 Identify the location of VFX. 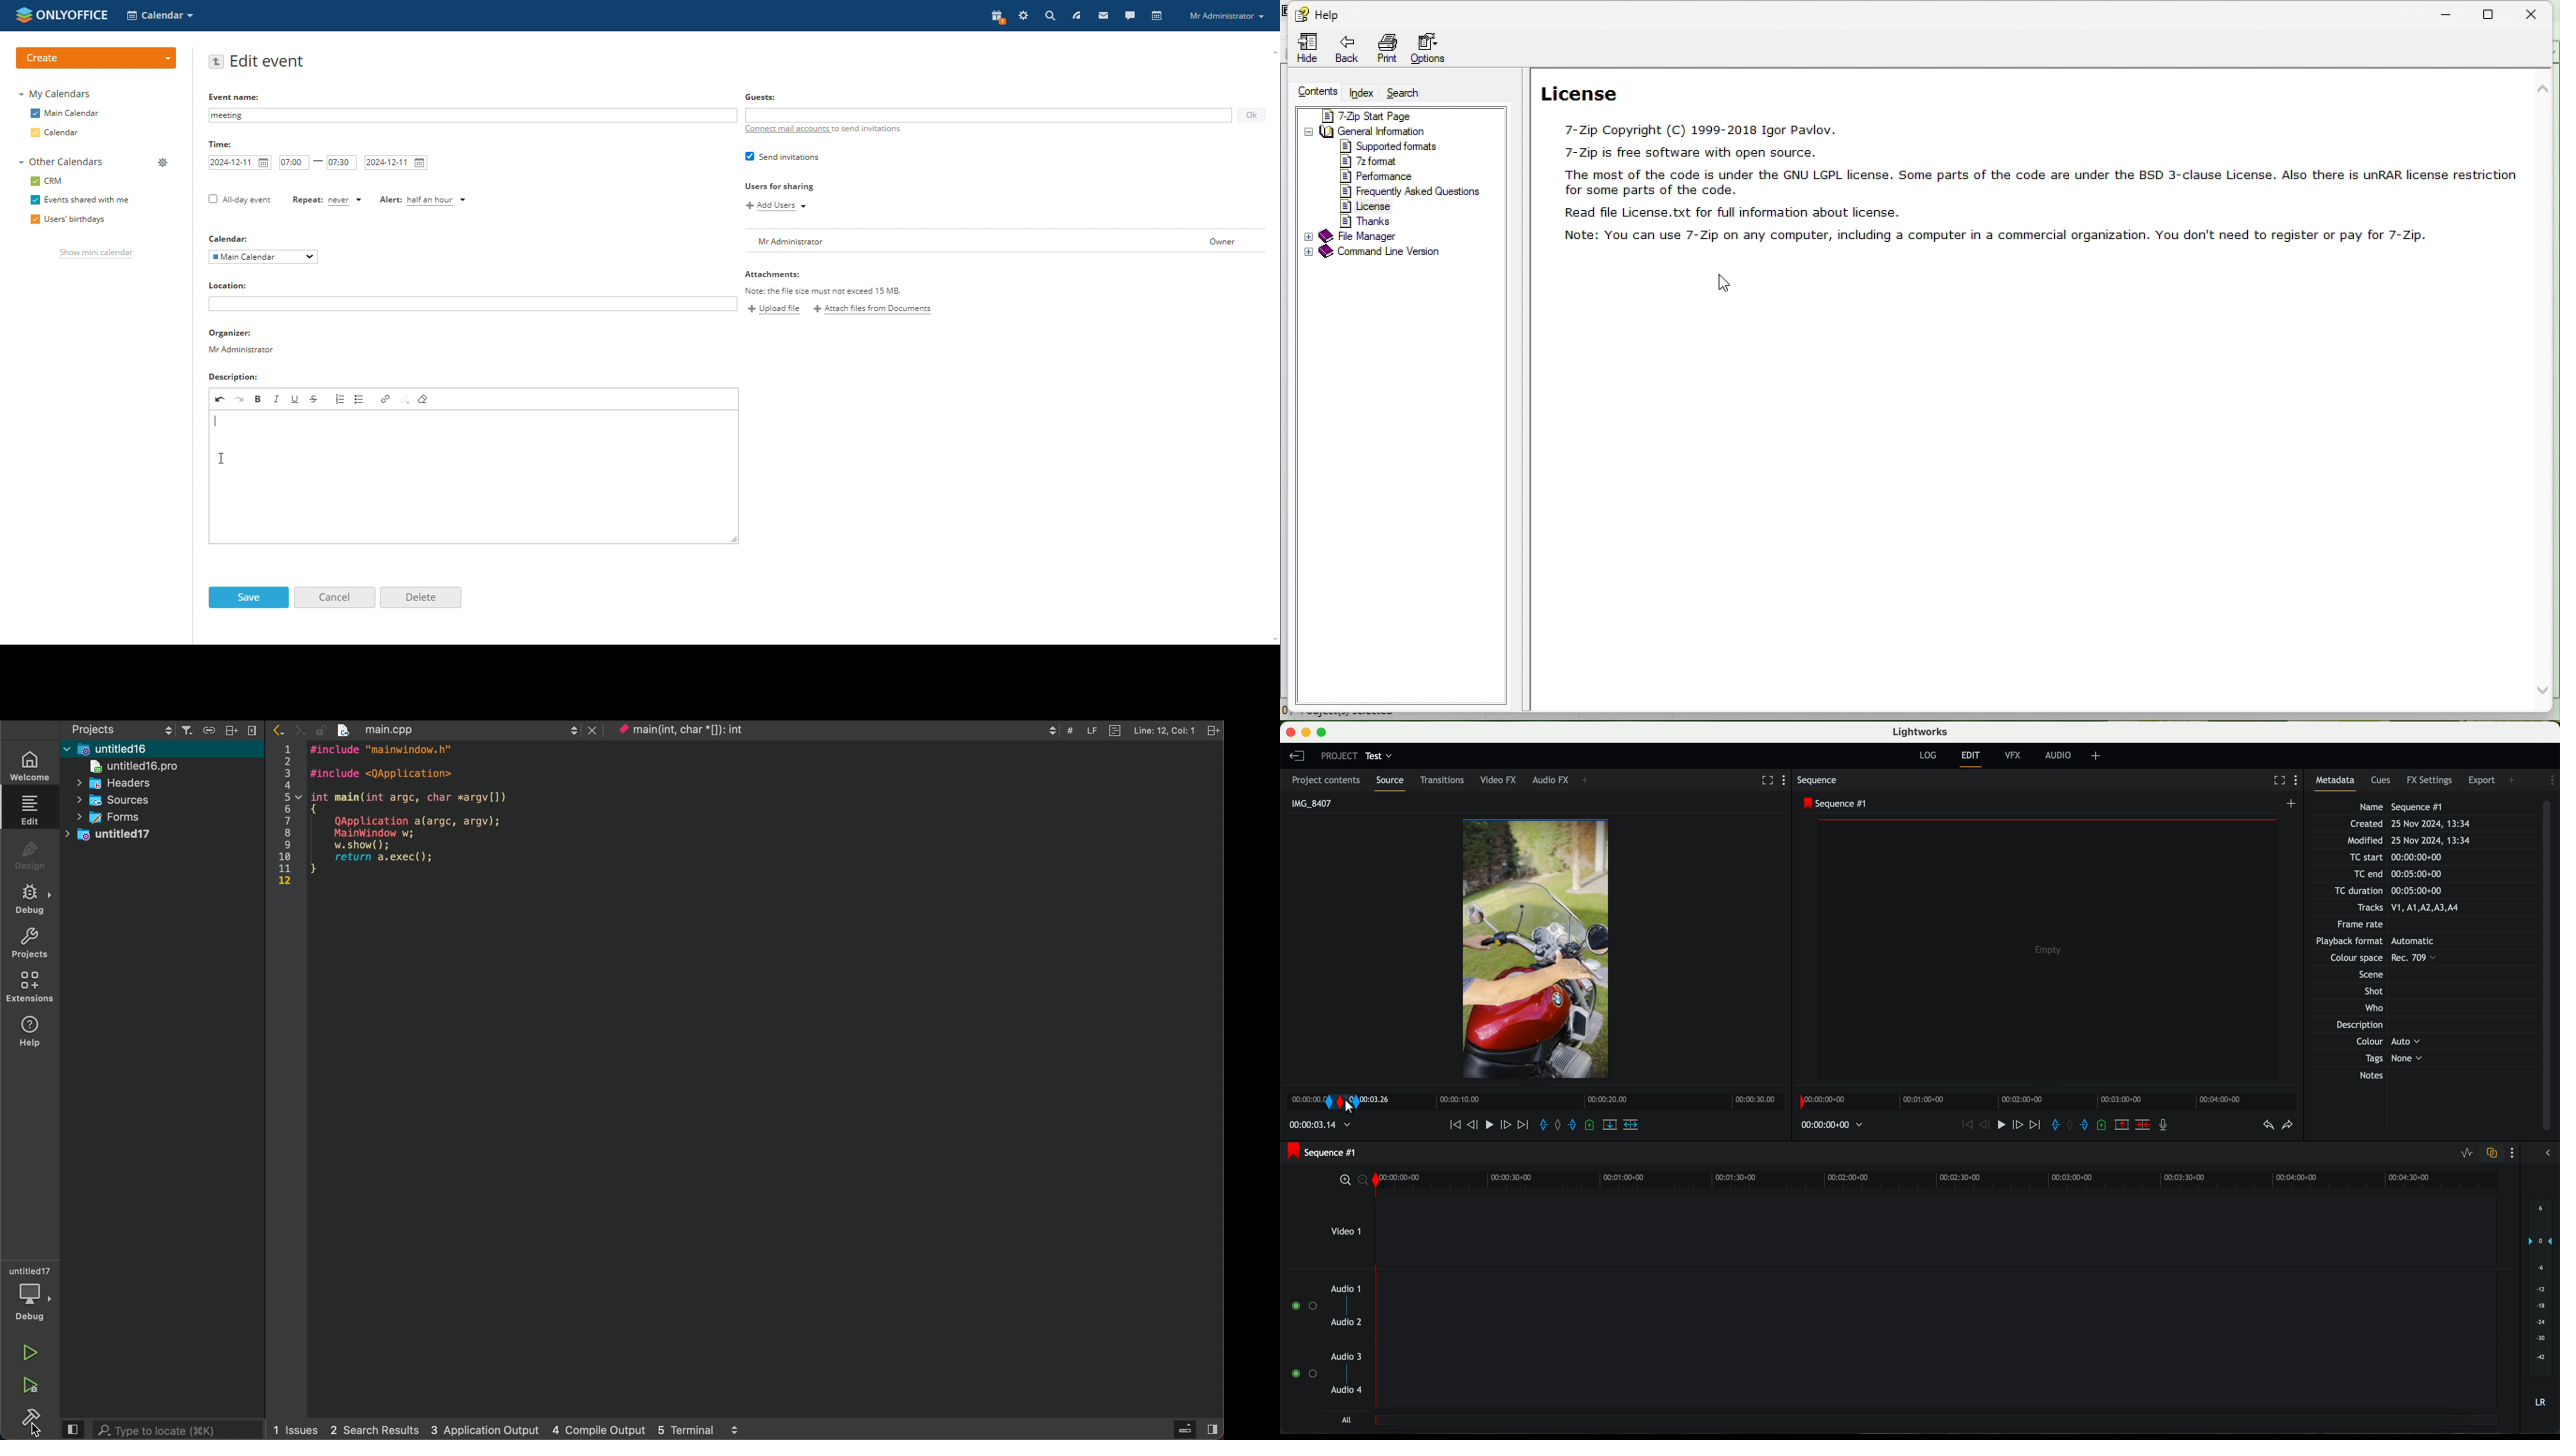
(2015, 757).